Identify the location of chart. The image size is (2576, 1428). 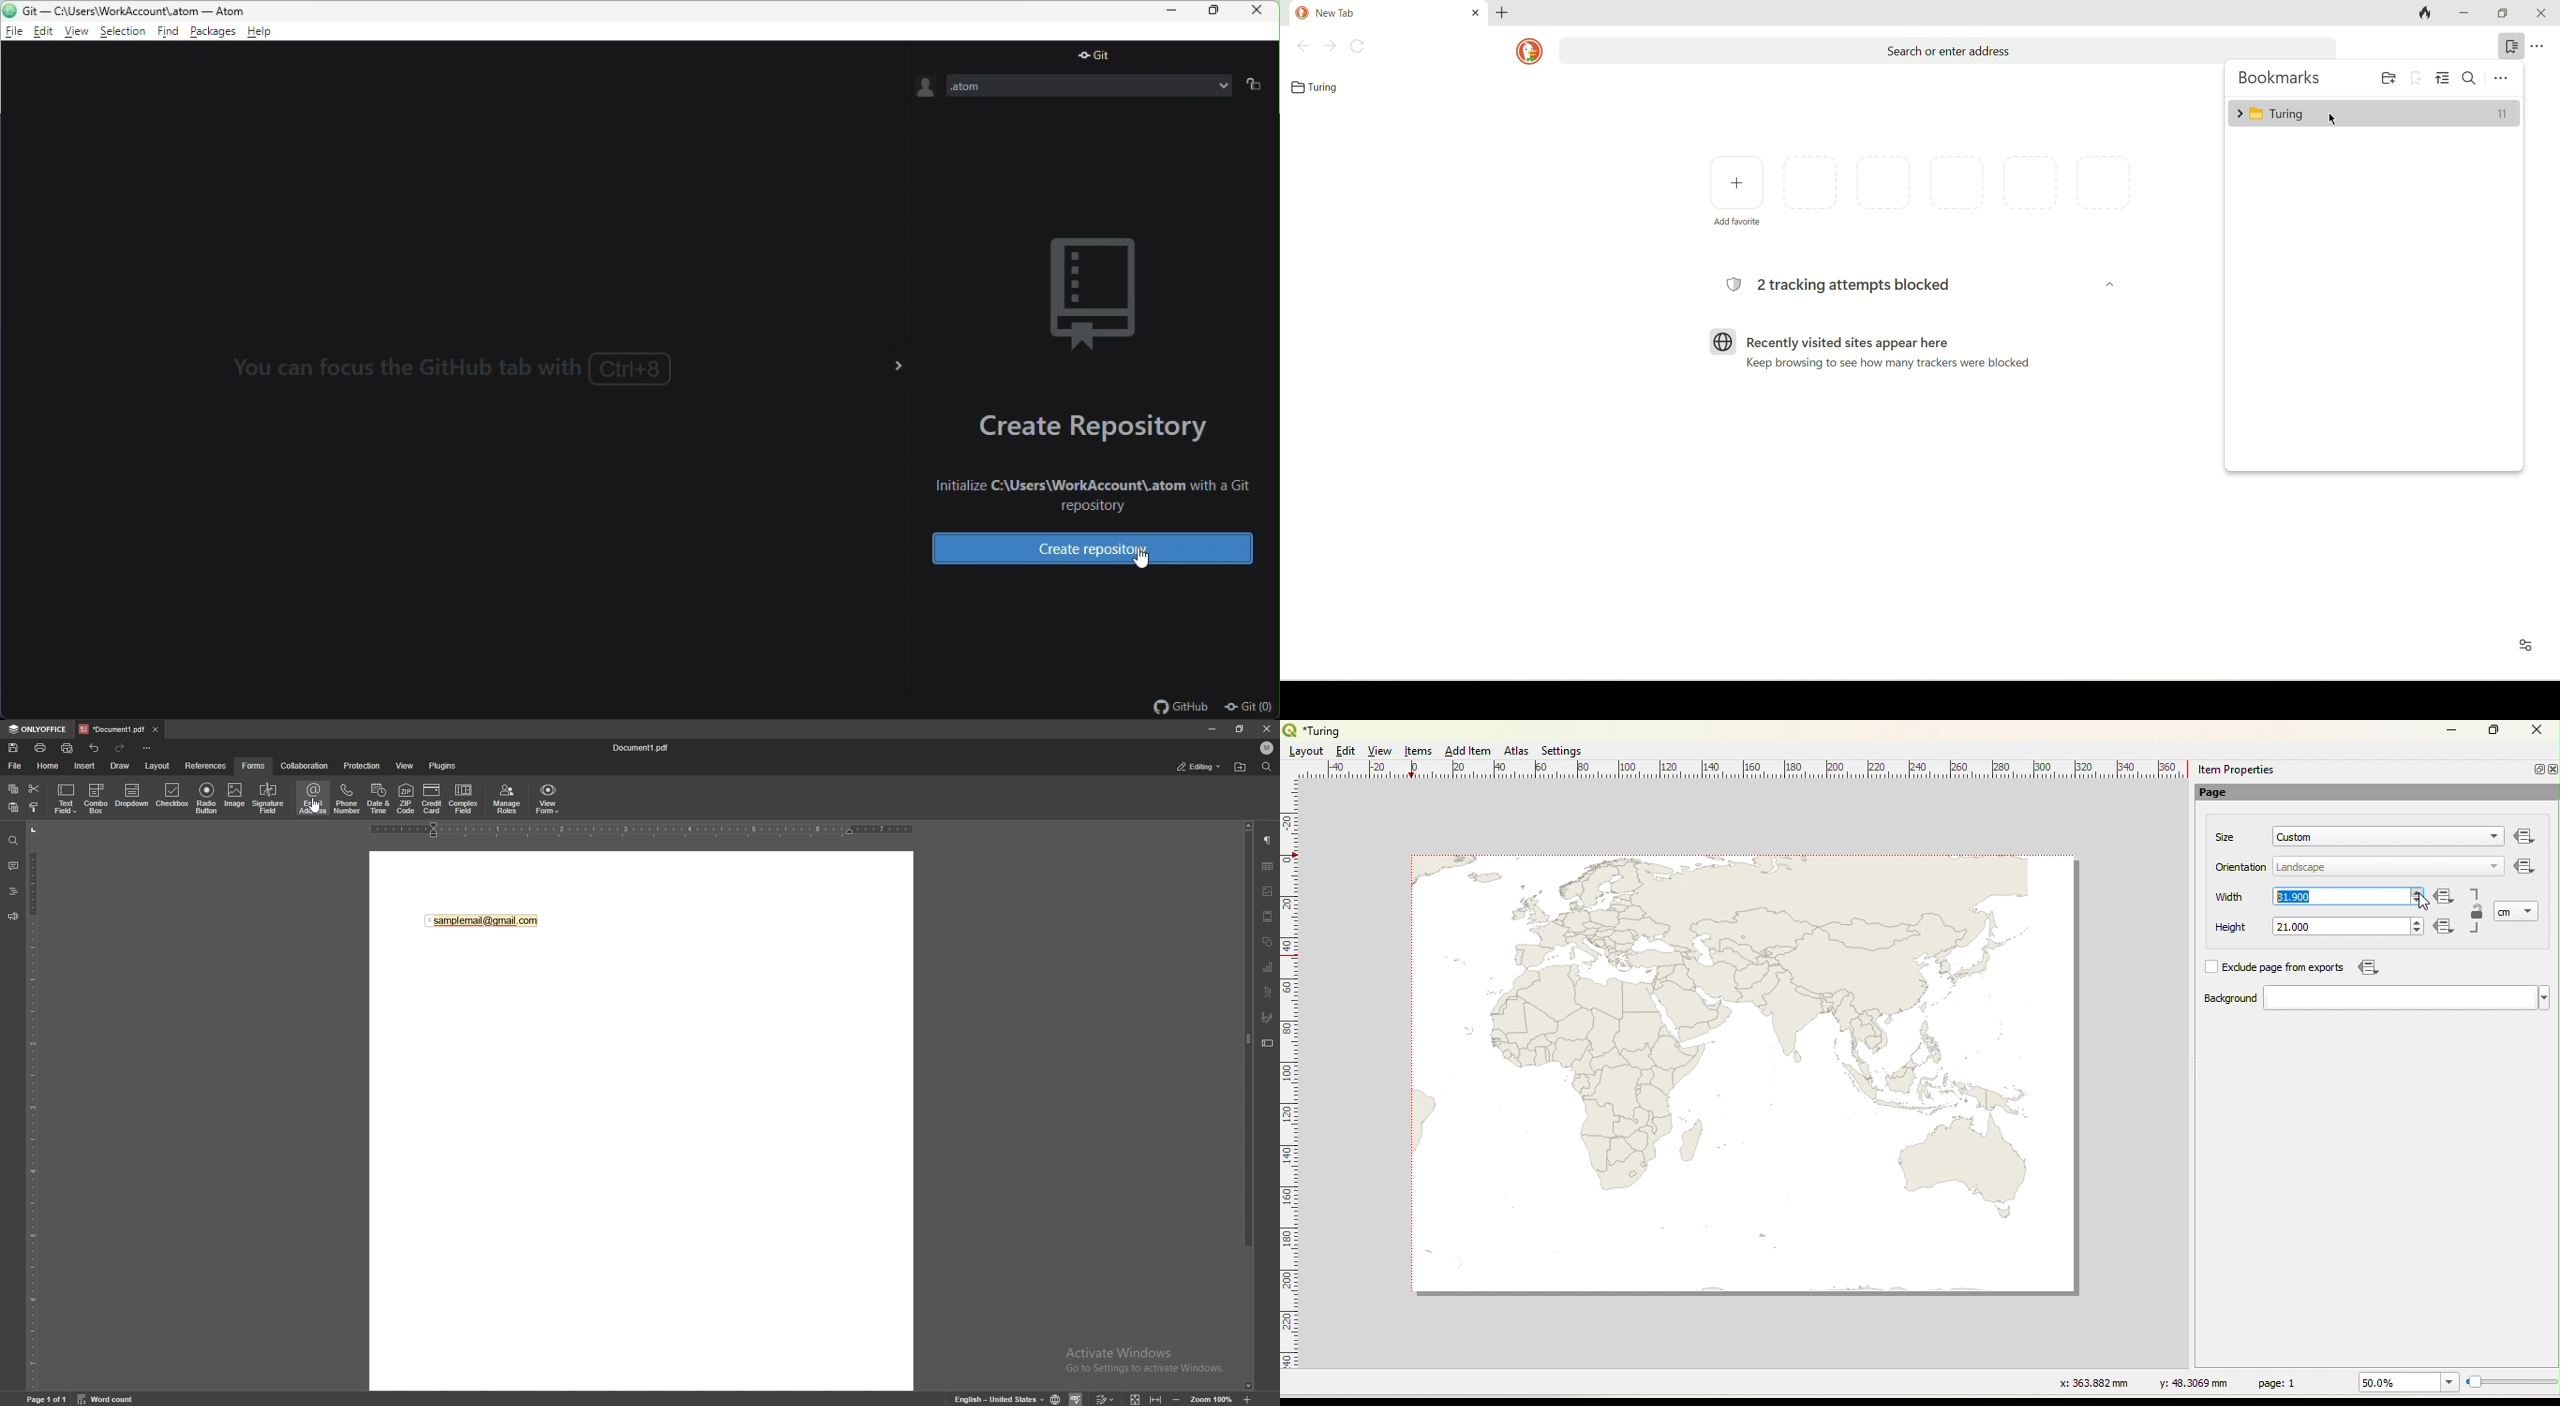
(1269, 968).